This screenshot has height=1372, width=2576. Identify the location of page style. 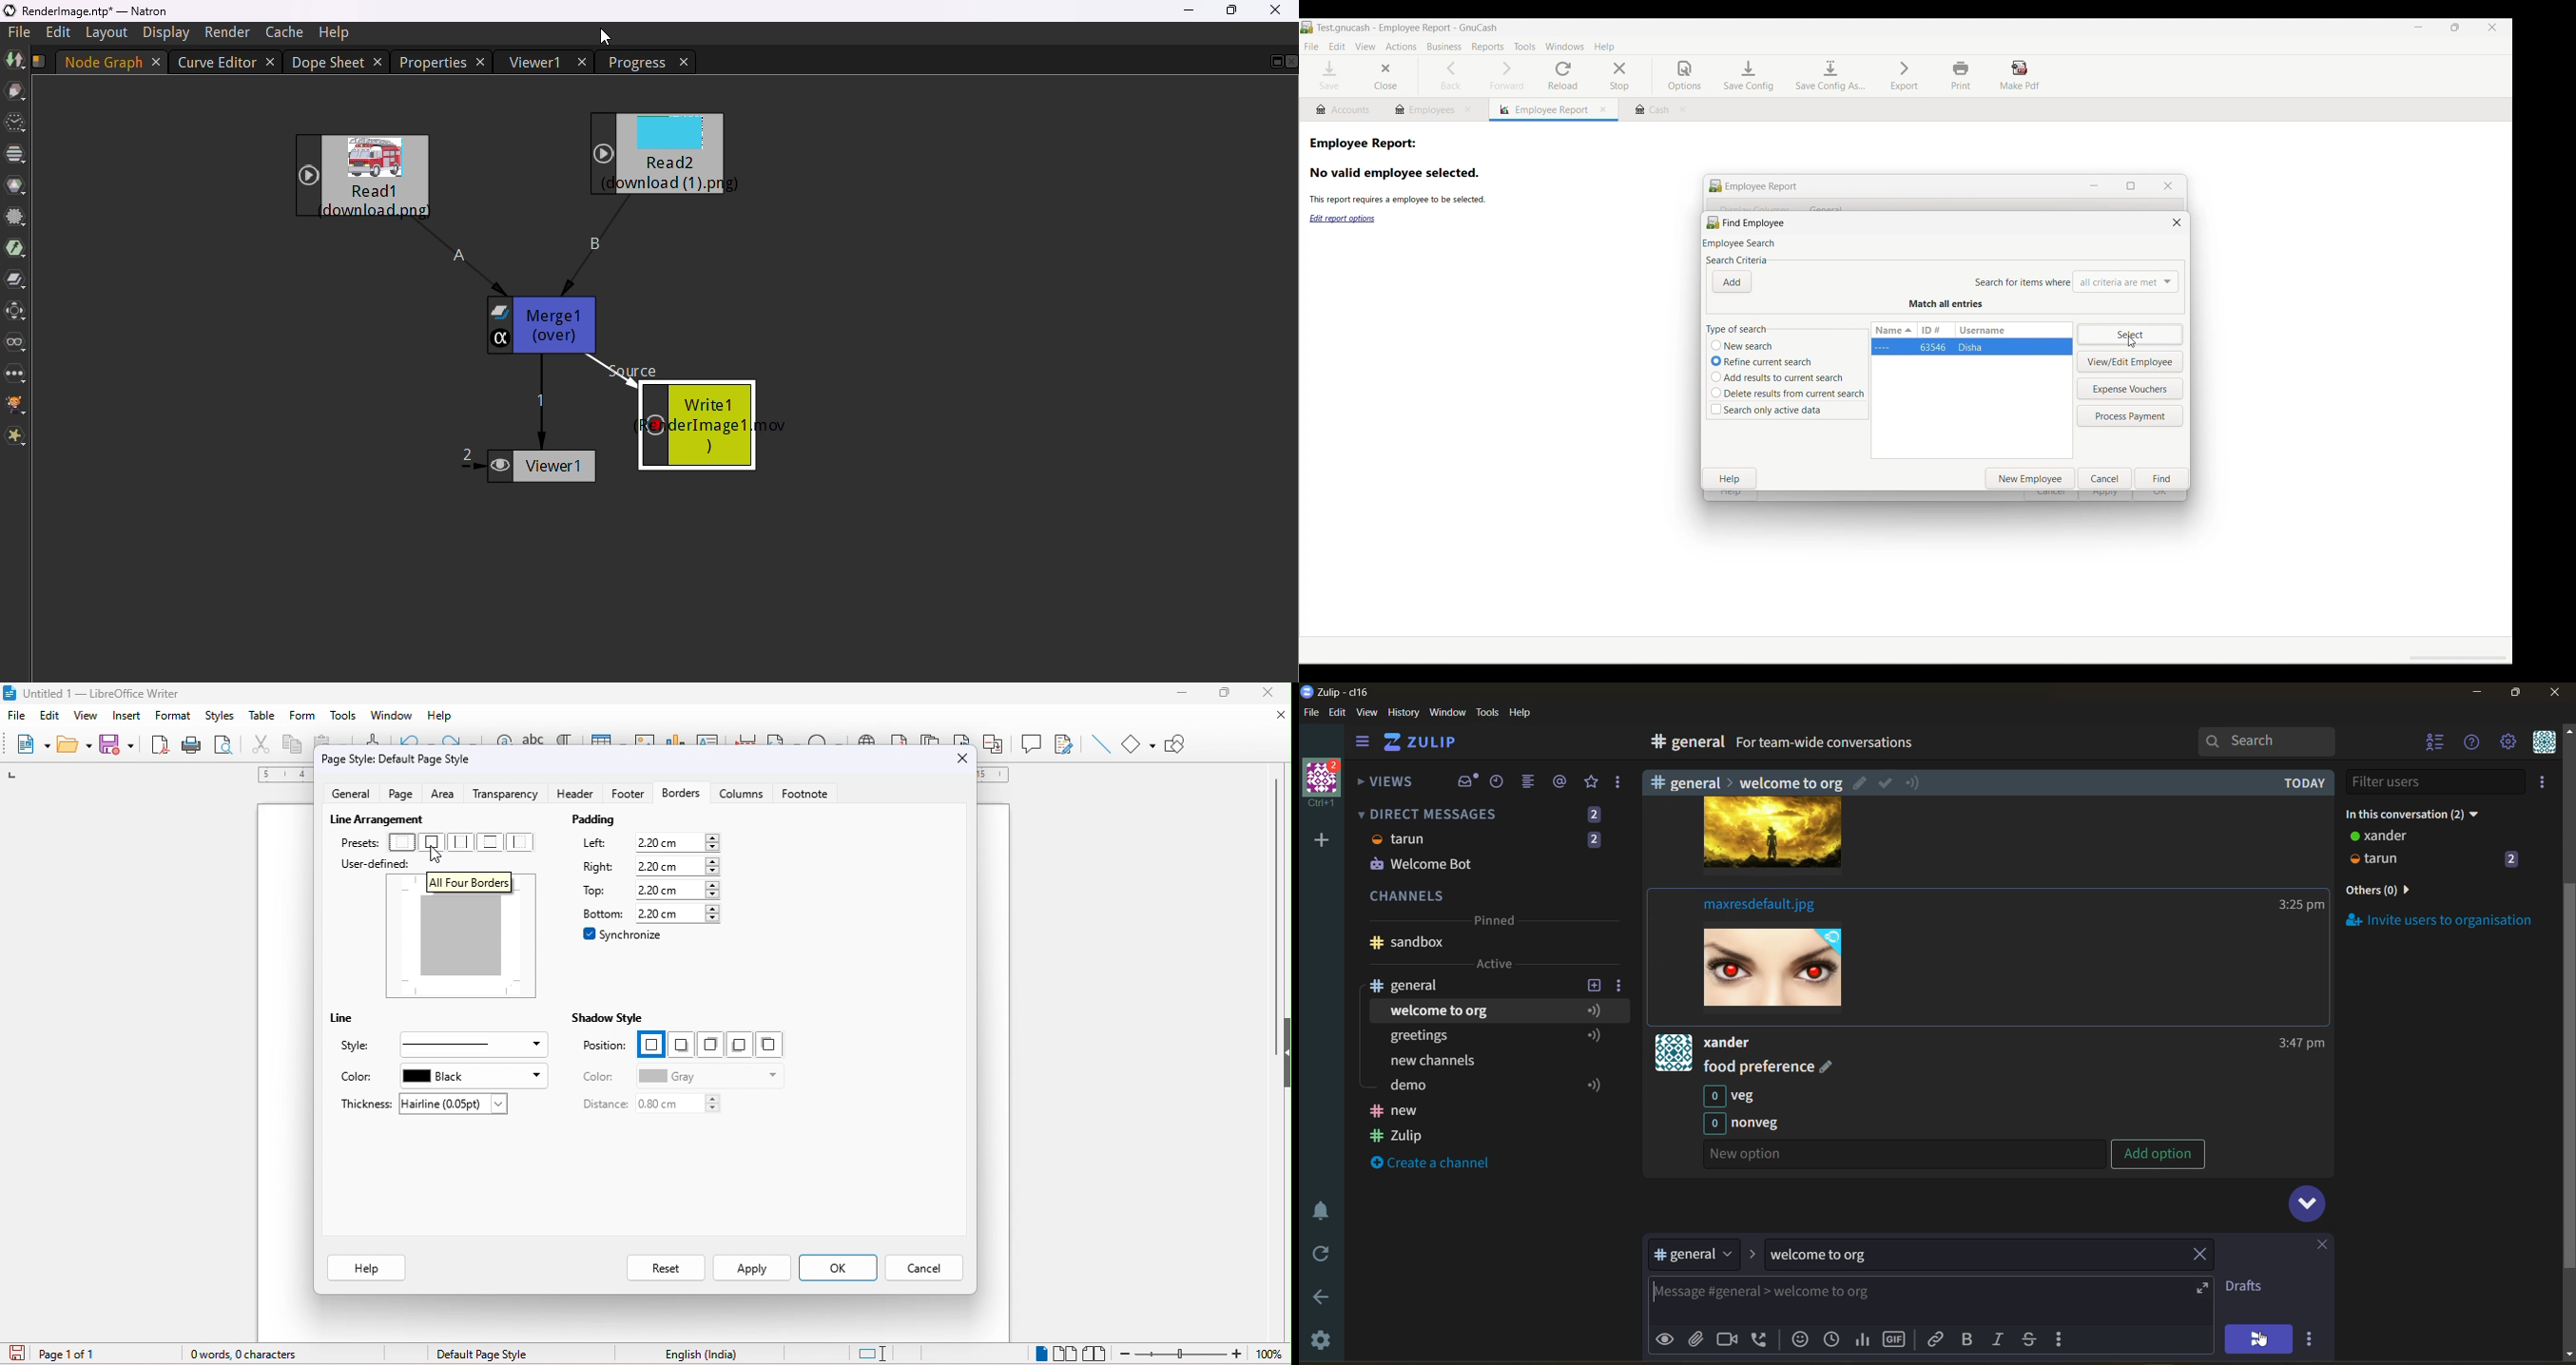
(398, 759).